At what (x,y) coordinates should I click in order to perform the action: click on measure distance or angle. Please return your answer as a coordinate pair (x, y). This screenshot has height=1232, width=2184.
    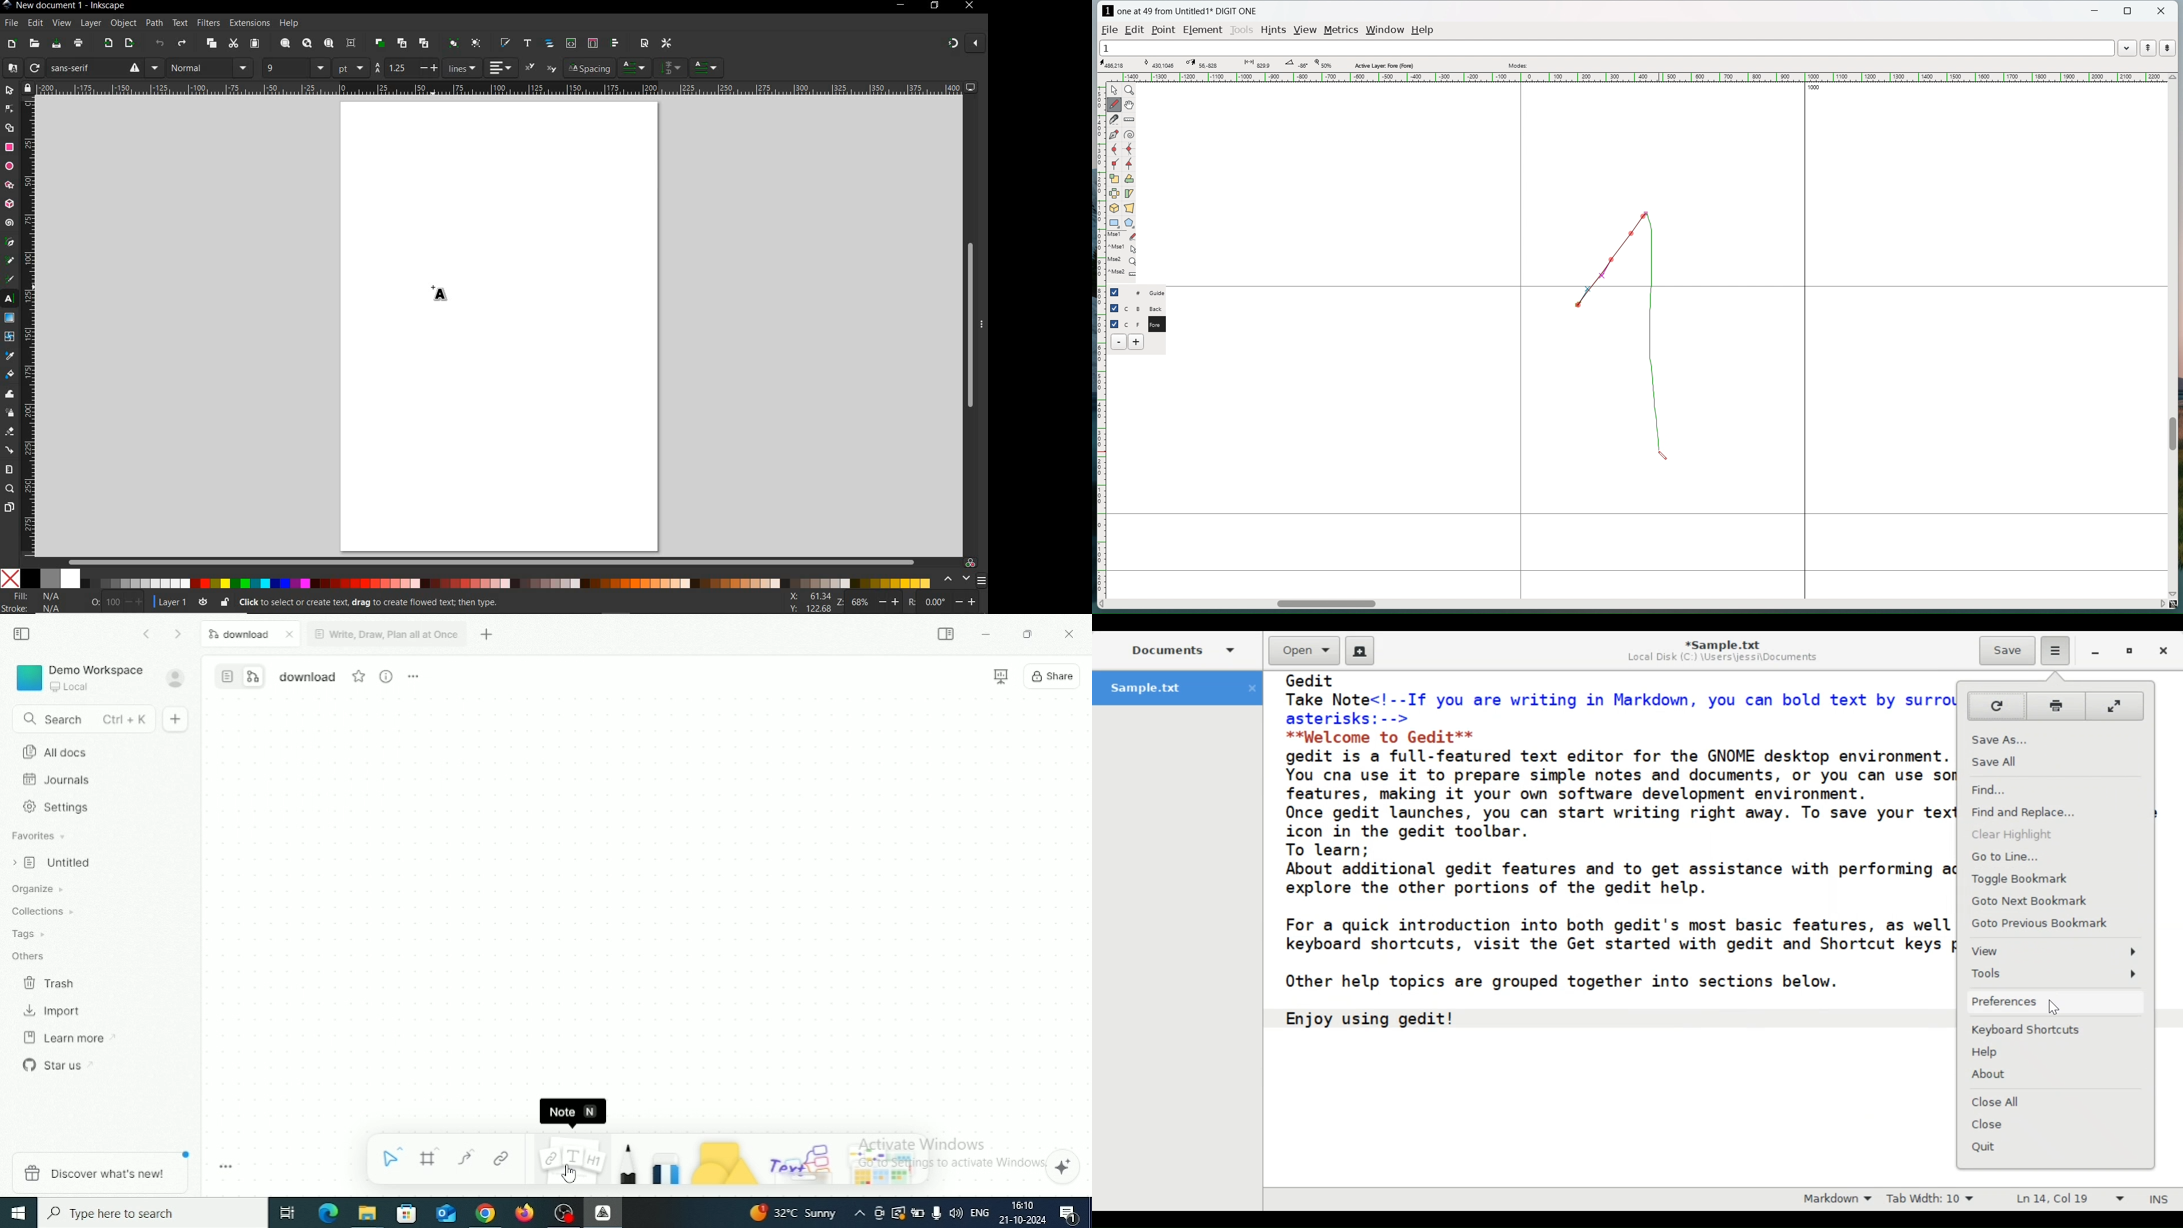
    Looking at the image, I should click on (1130, 119).